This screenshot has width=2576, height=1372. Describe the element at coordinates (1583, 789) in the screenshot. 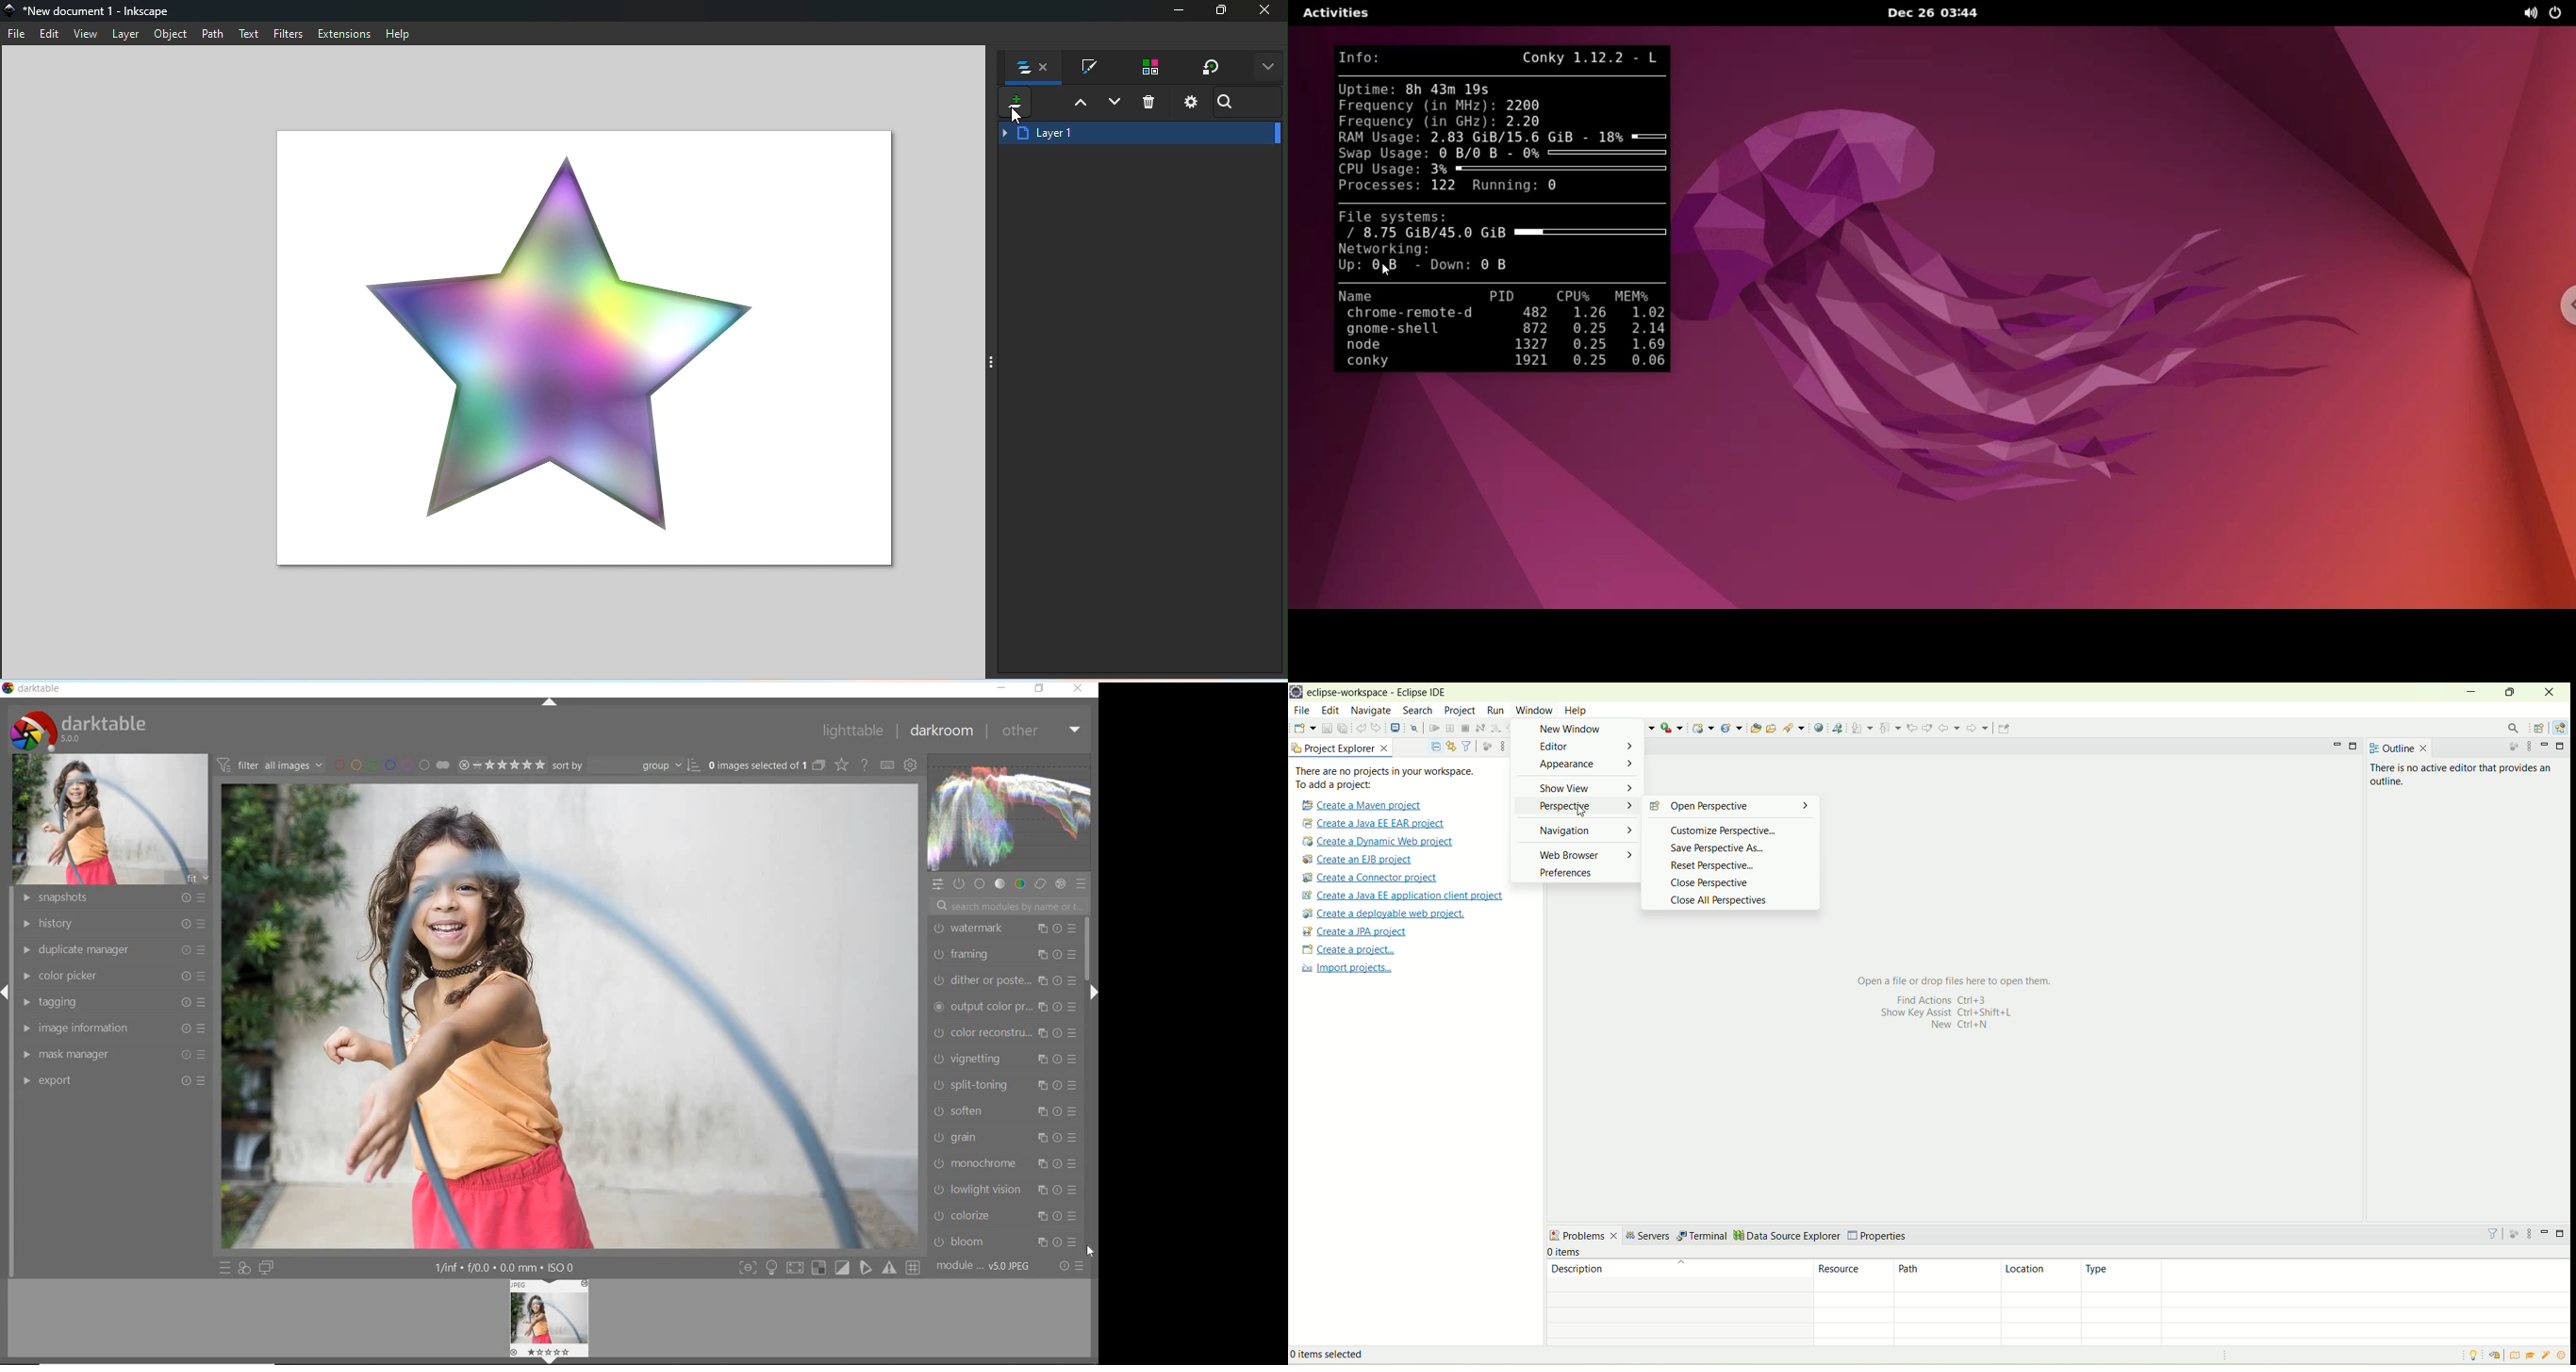

I see `show view` at that location.